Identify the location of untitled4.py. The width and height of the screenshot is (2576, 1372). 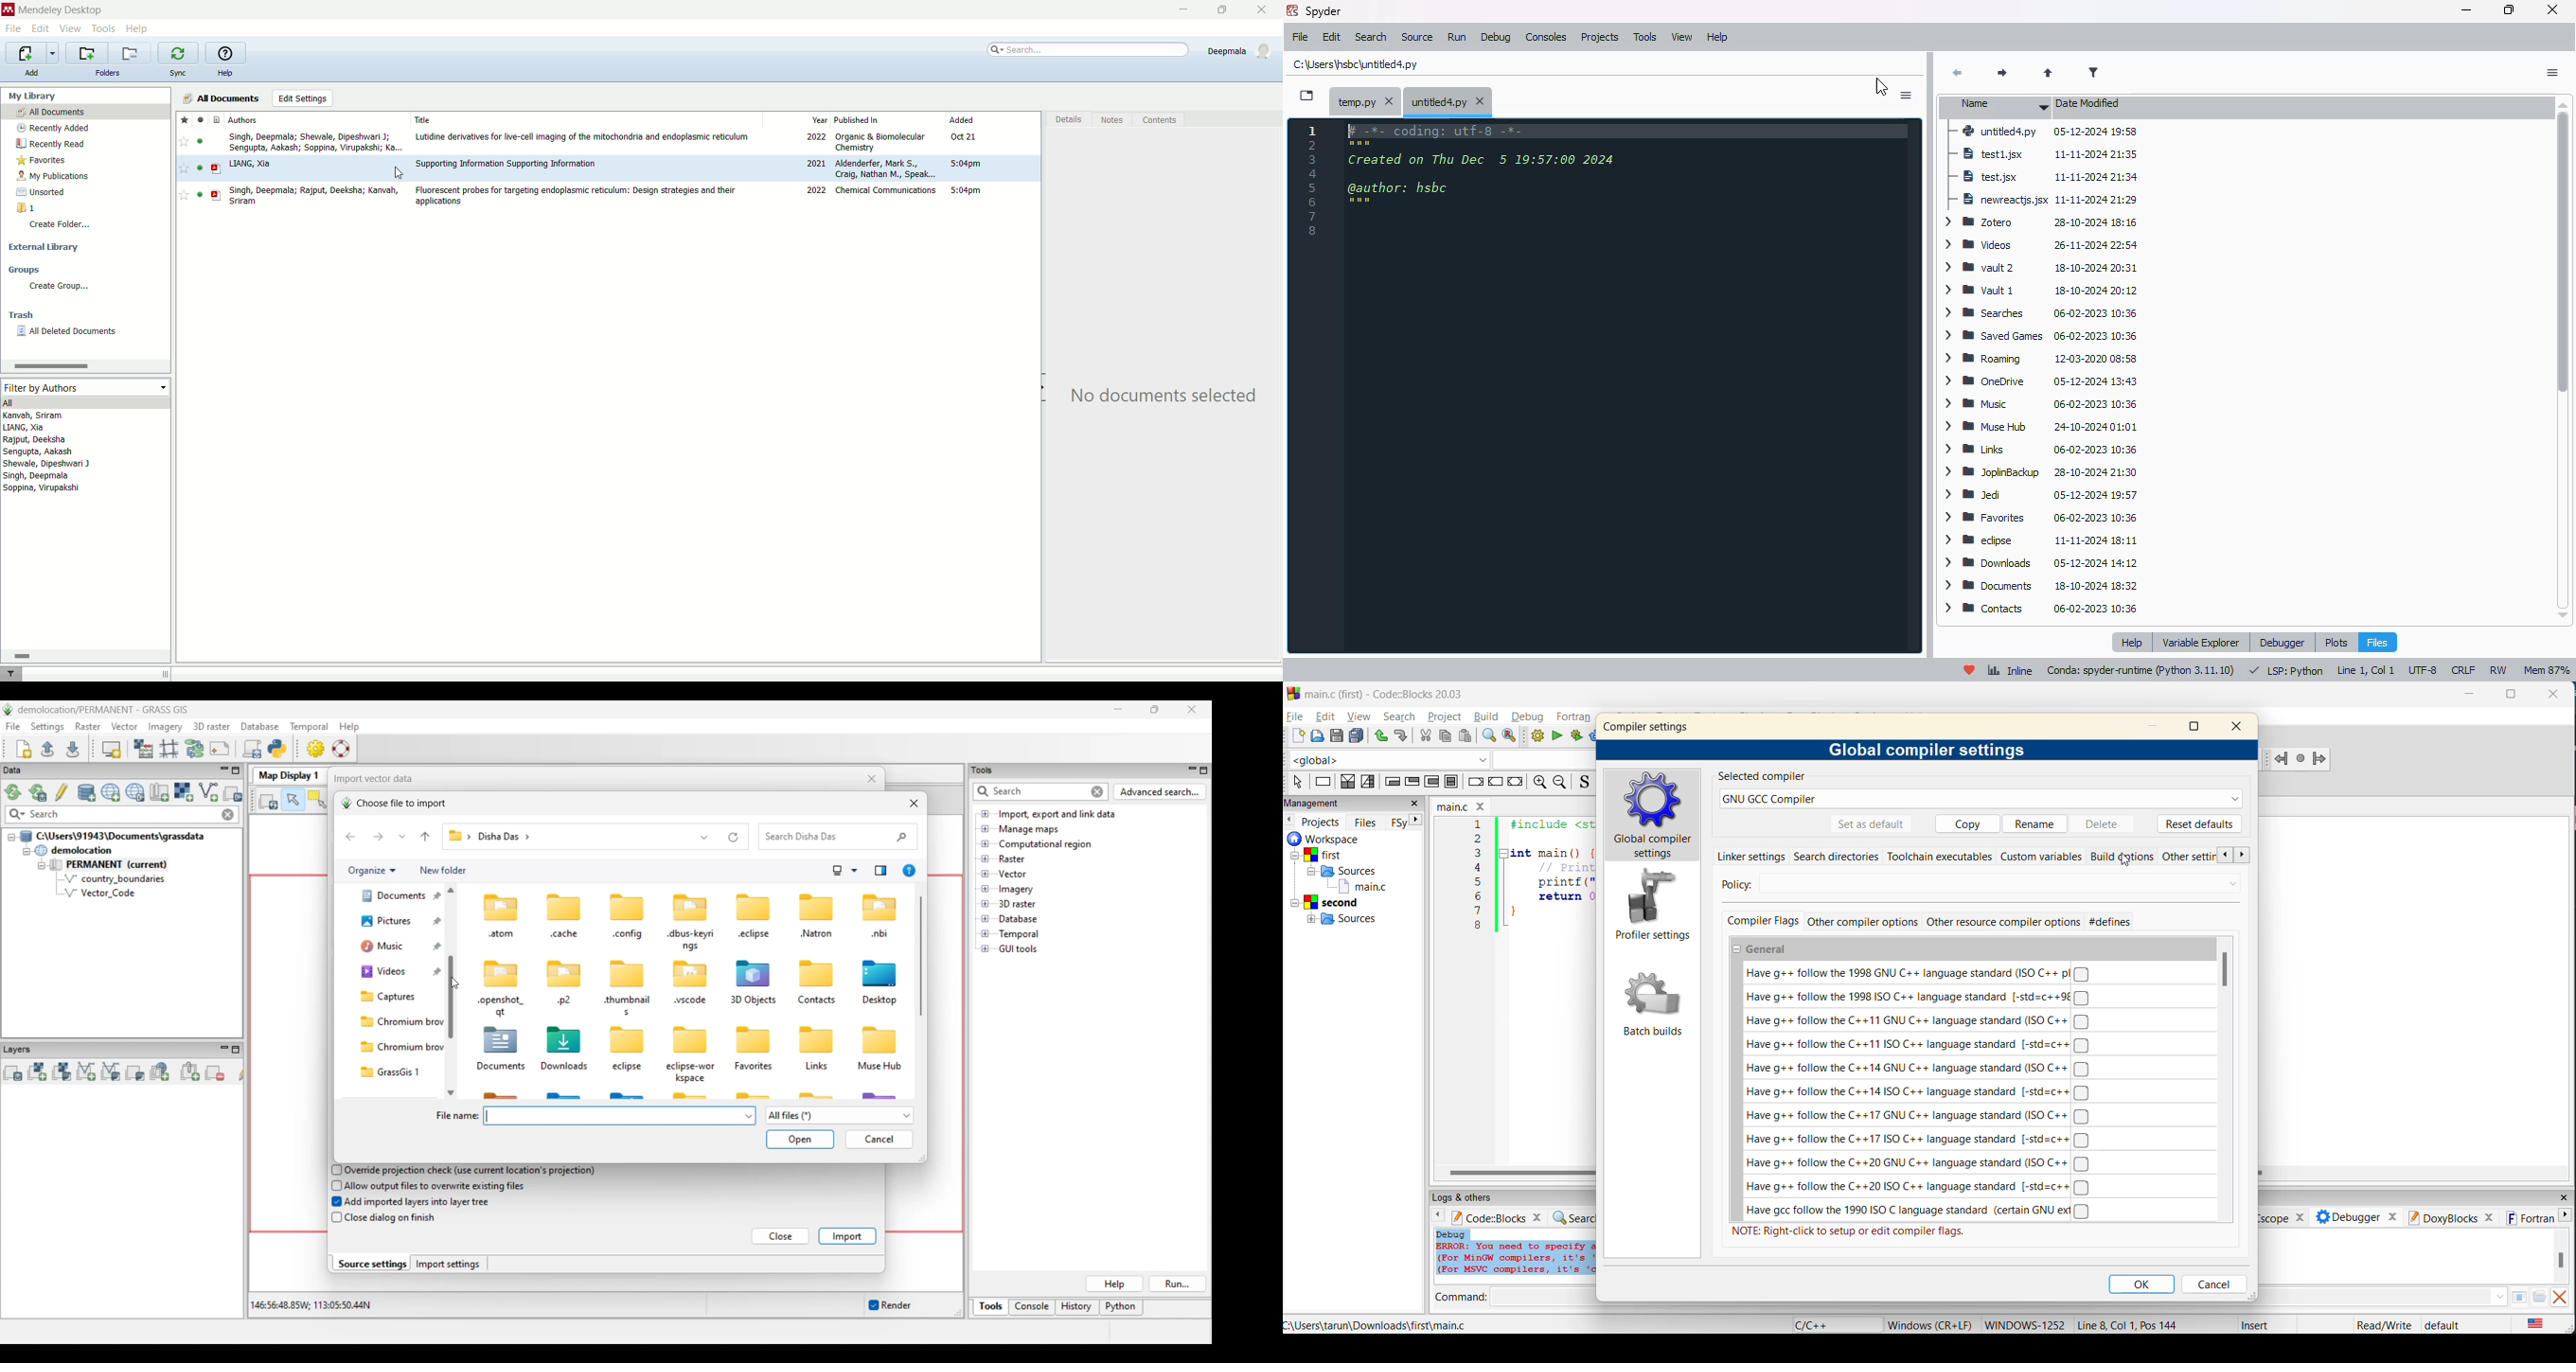
(1358, 63).